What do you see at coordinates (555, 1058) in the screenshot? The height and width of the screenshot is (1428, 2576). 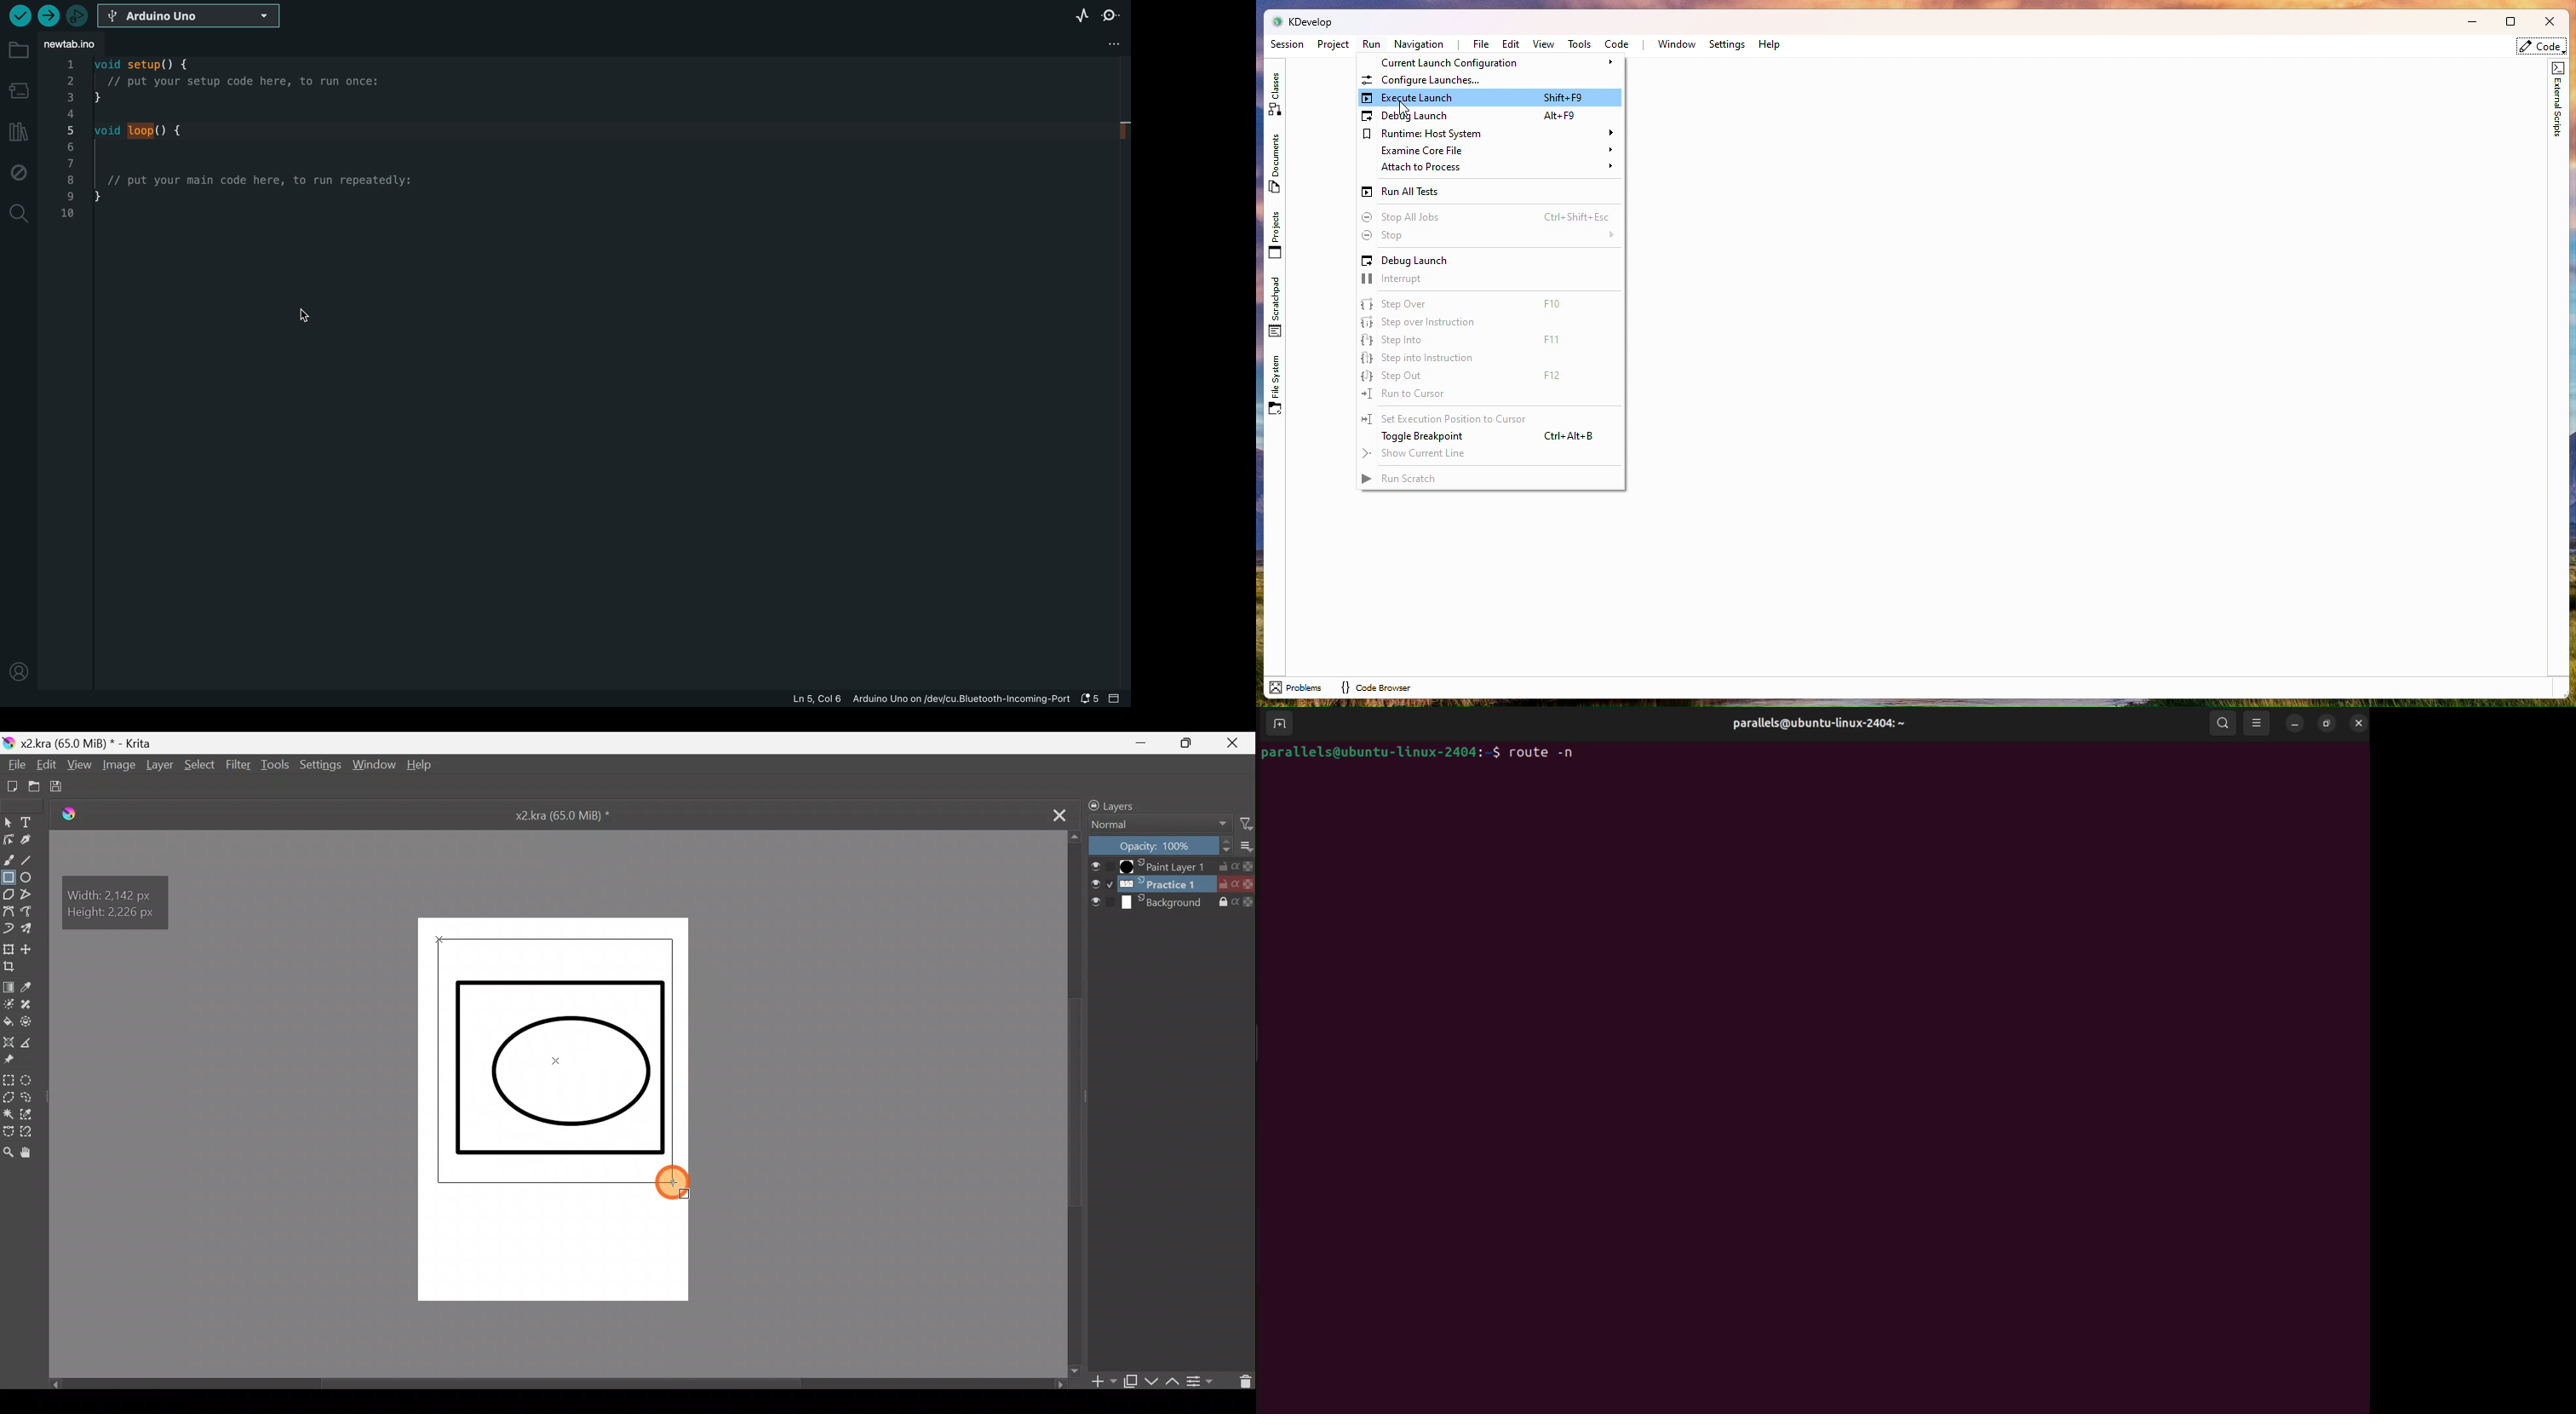 I see `Rectangle shape being drawn` at bounding box center [555, 1058].